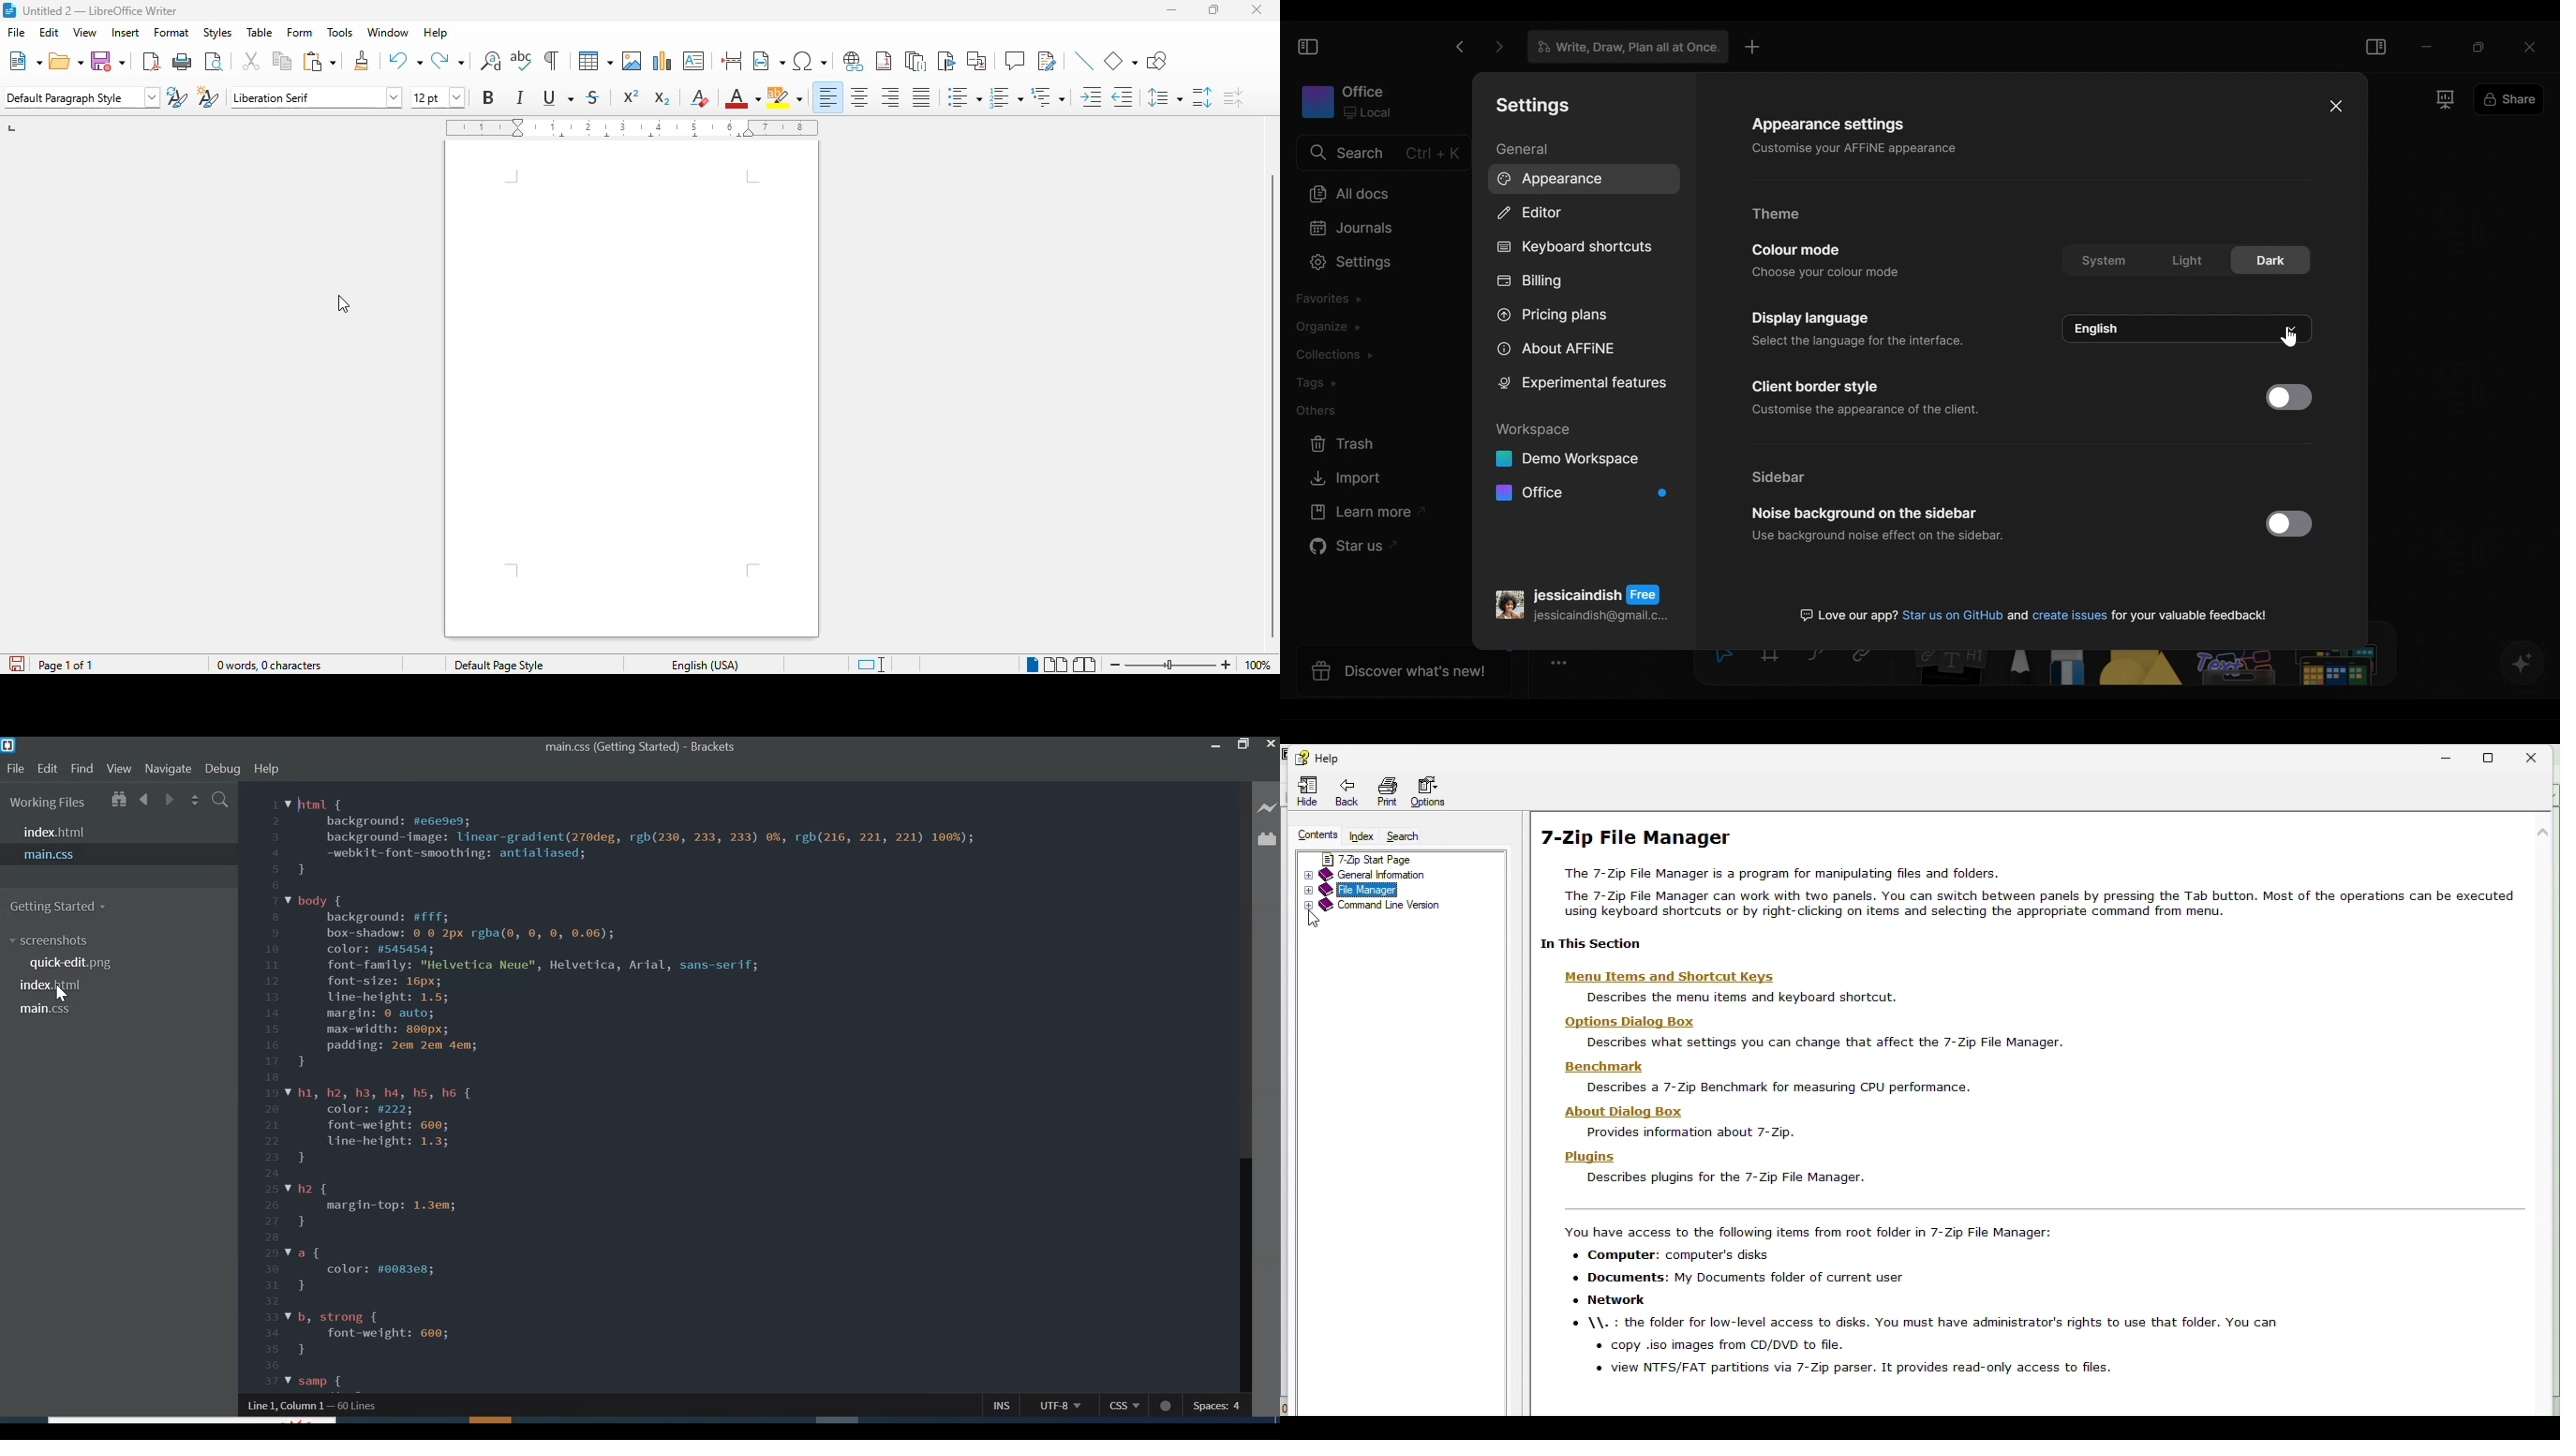  I want to click on Share, so click(2507, 101).